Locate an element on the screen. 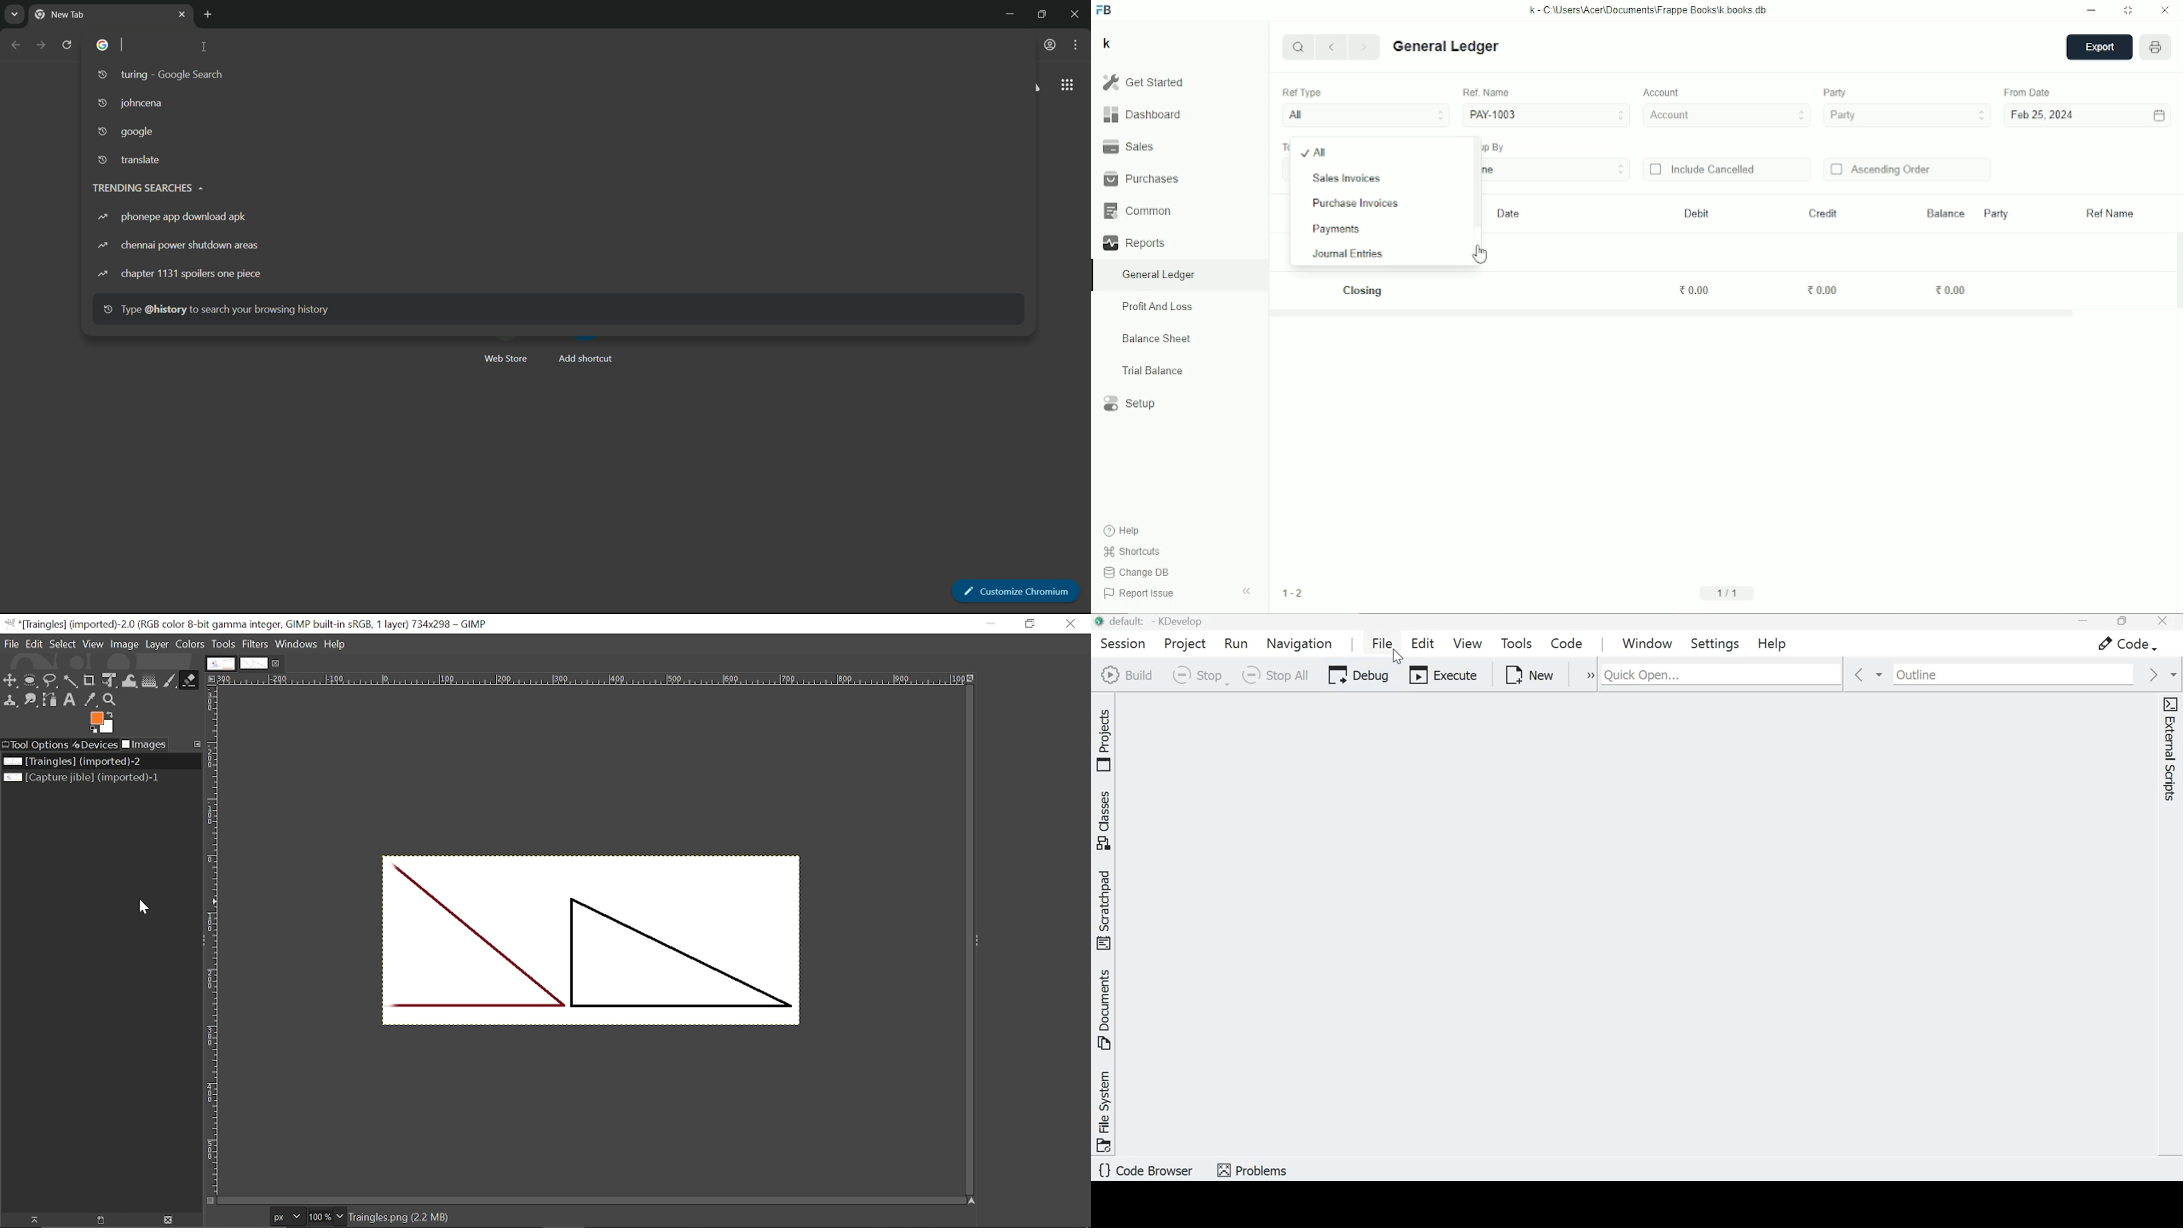  Path tool is located at coordinates (49, 700).